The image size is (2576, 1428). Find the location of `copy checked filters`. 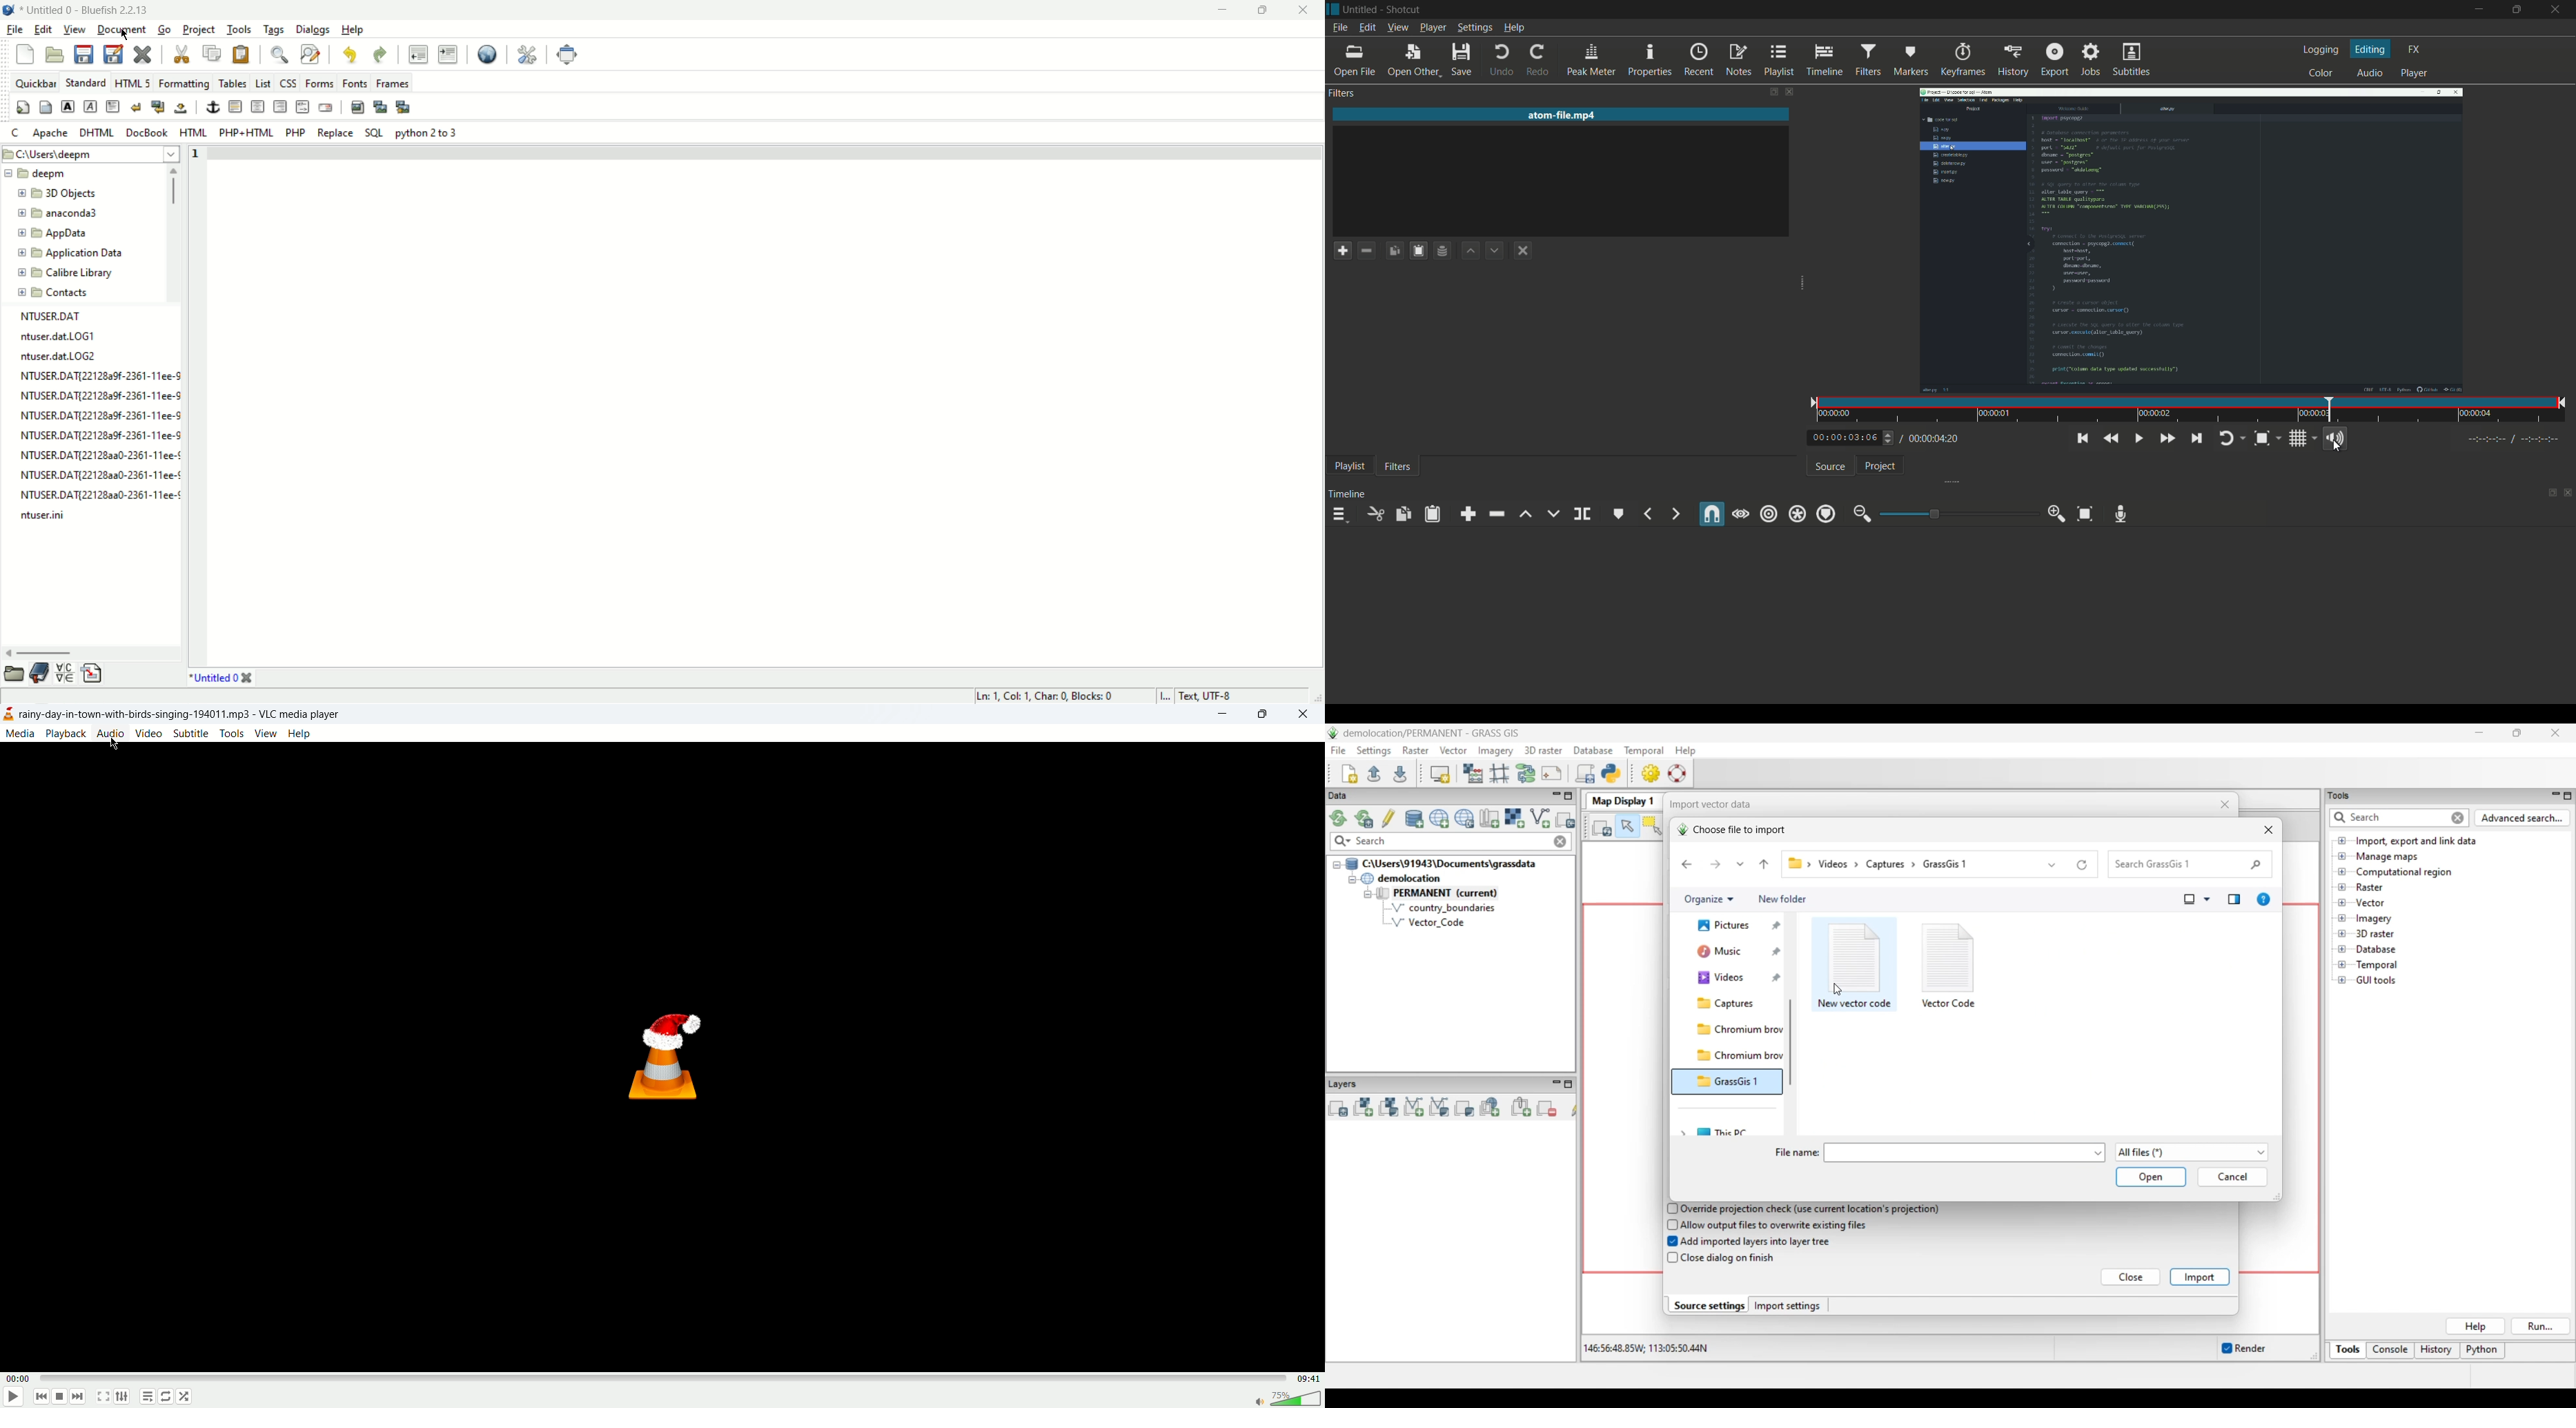

copy checked filters is located at coordinates (1397, 252).